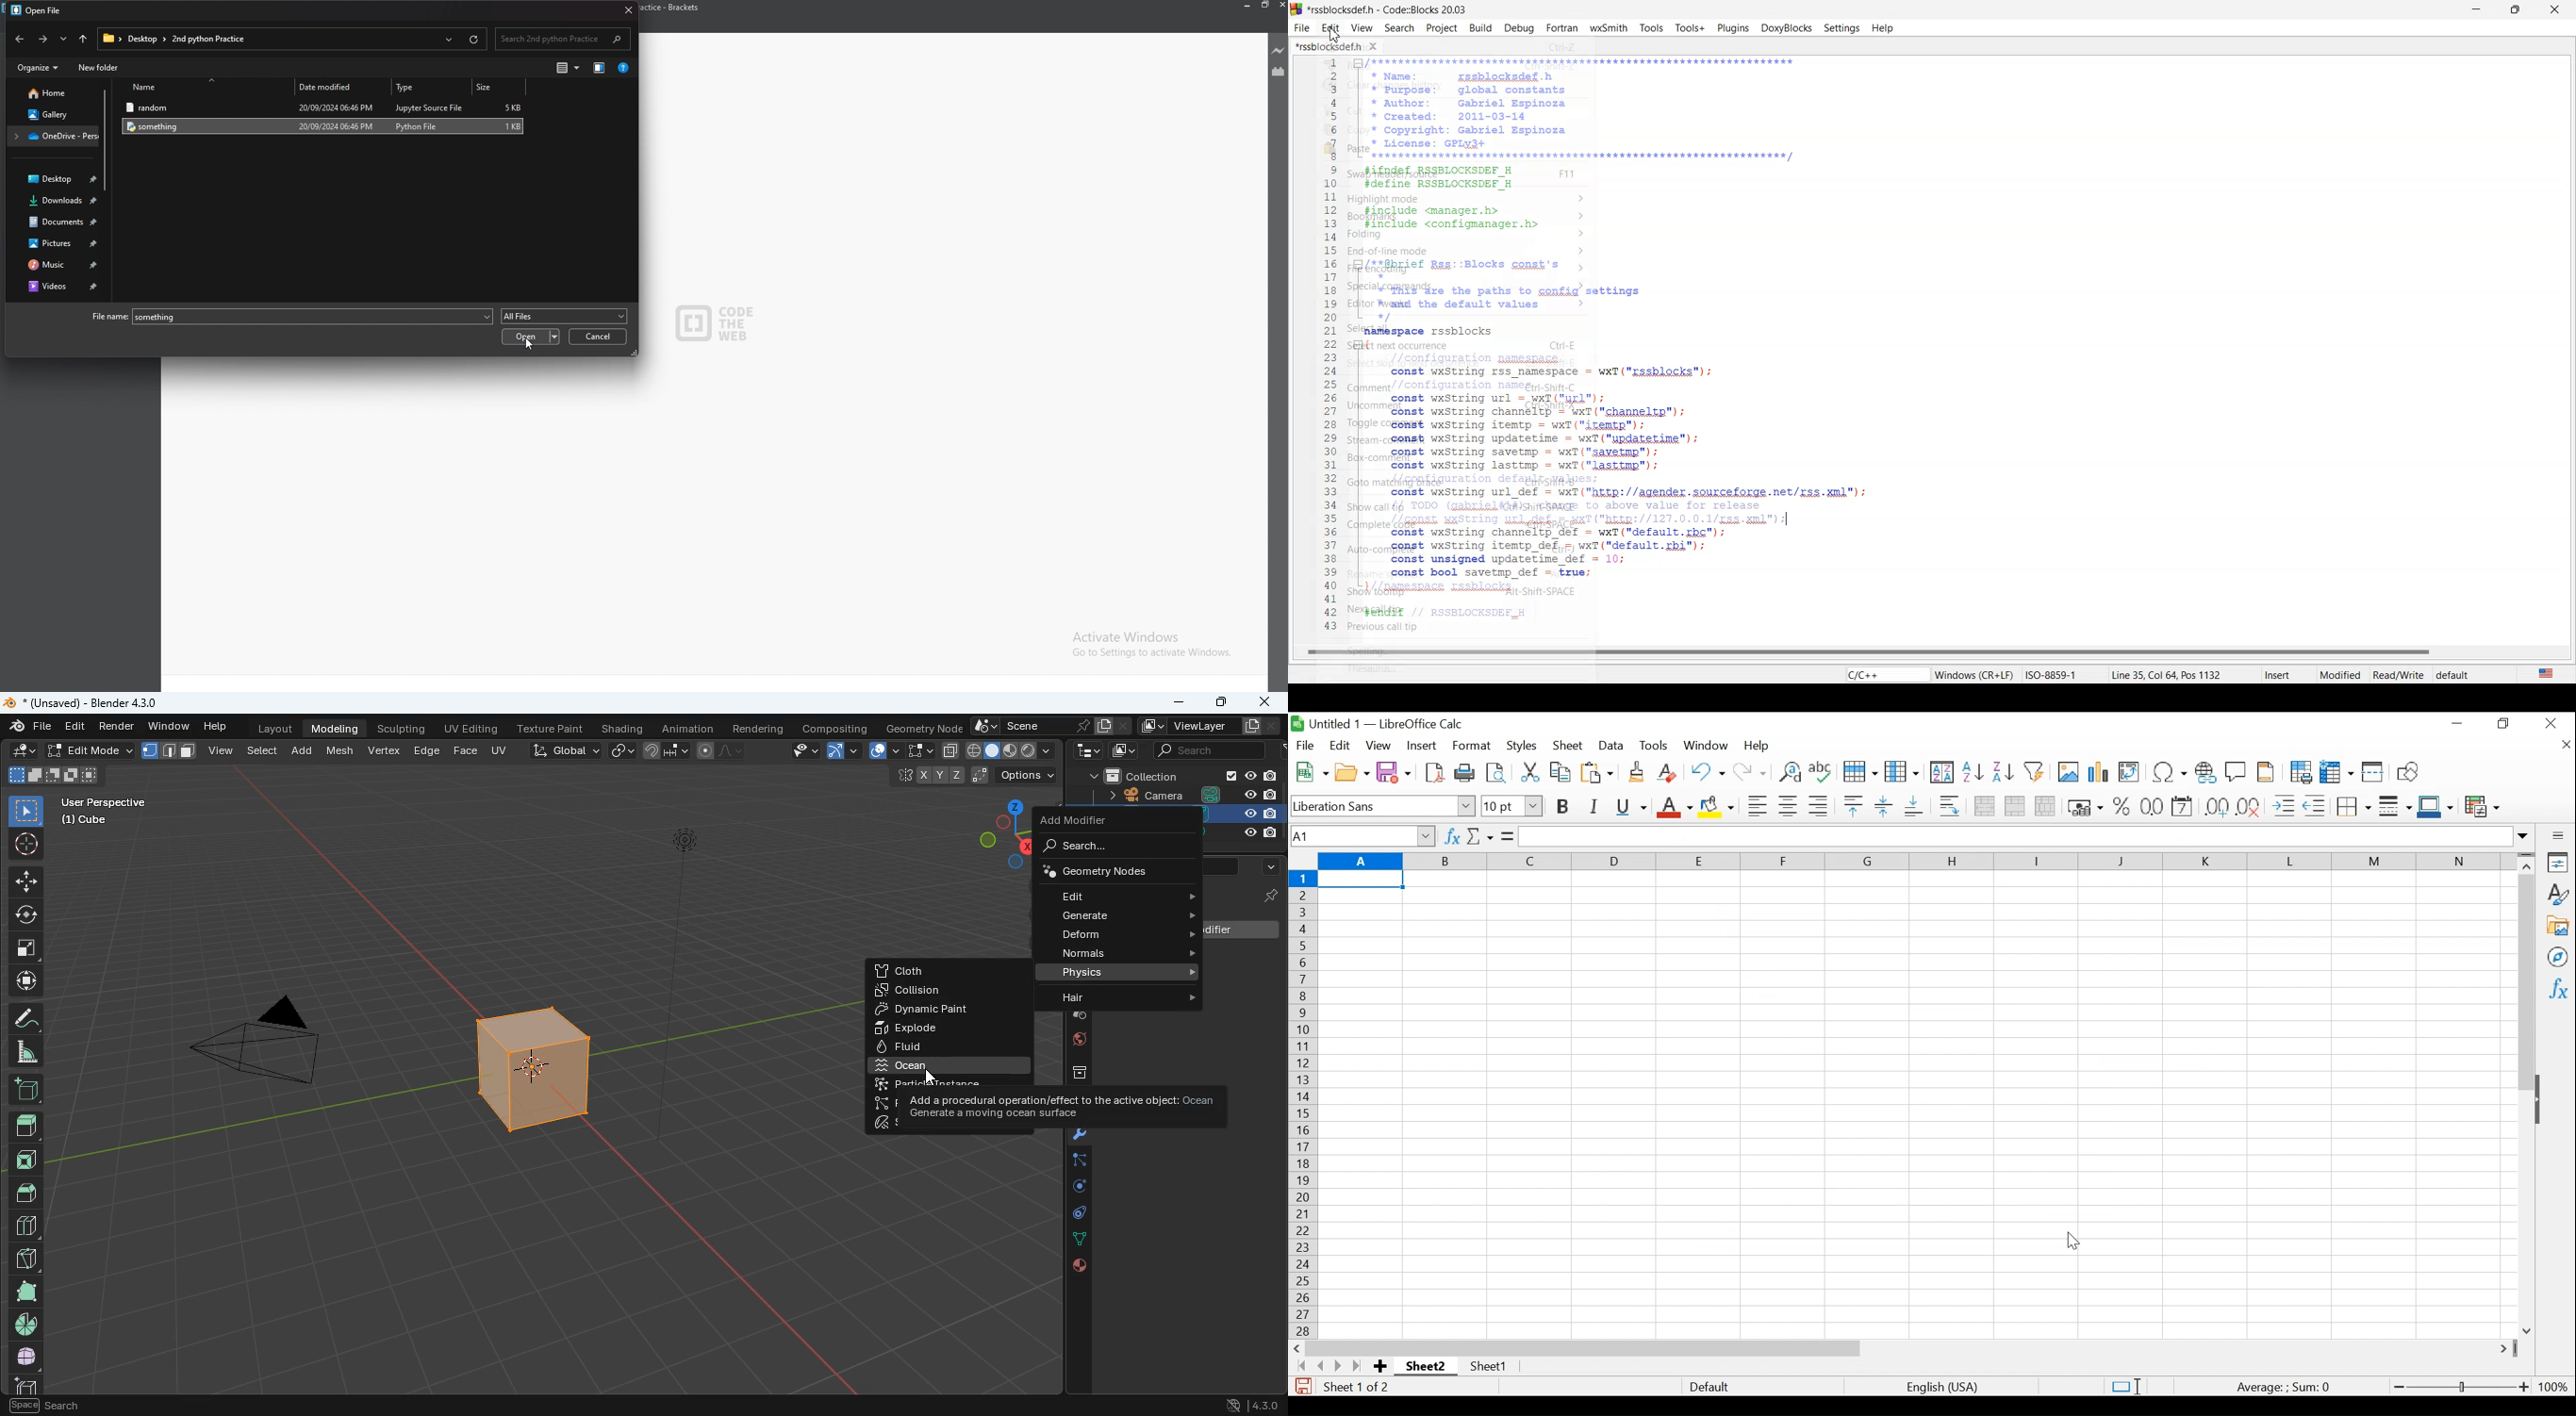 This screenshot has height=1428, width=2576. What do you see at coordinates (218, 723) in the screenshot?
I see `help` at bounding box center [218, 723].